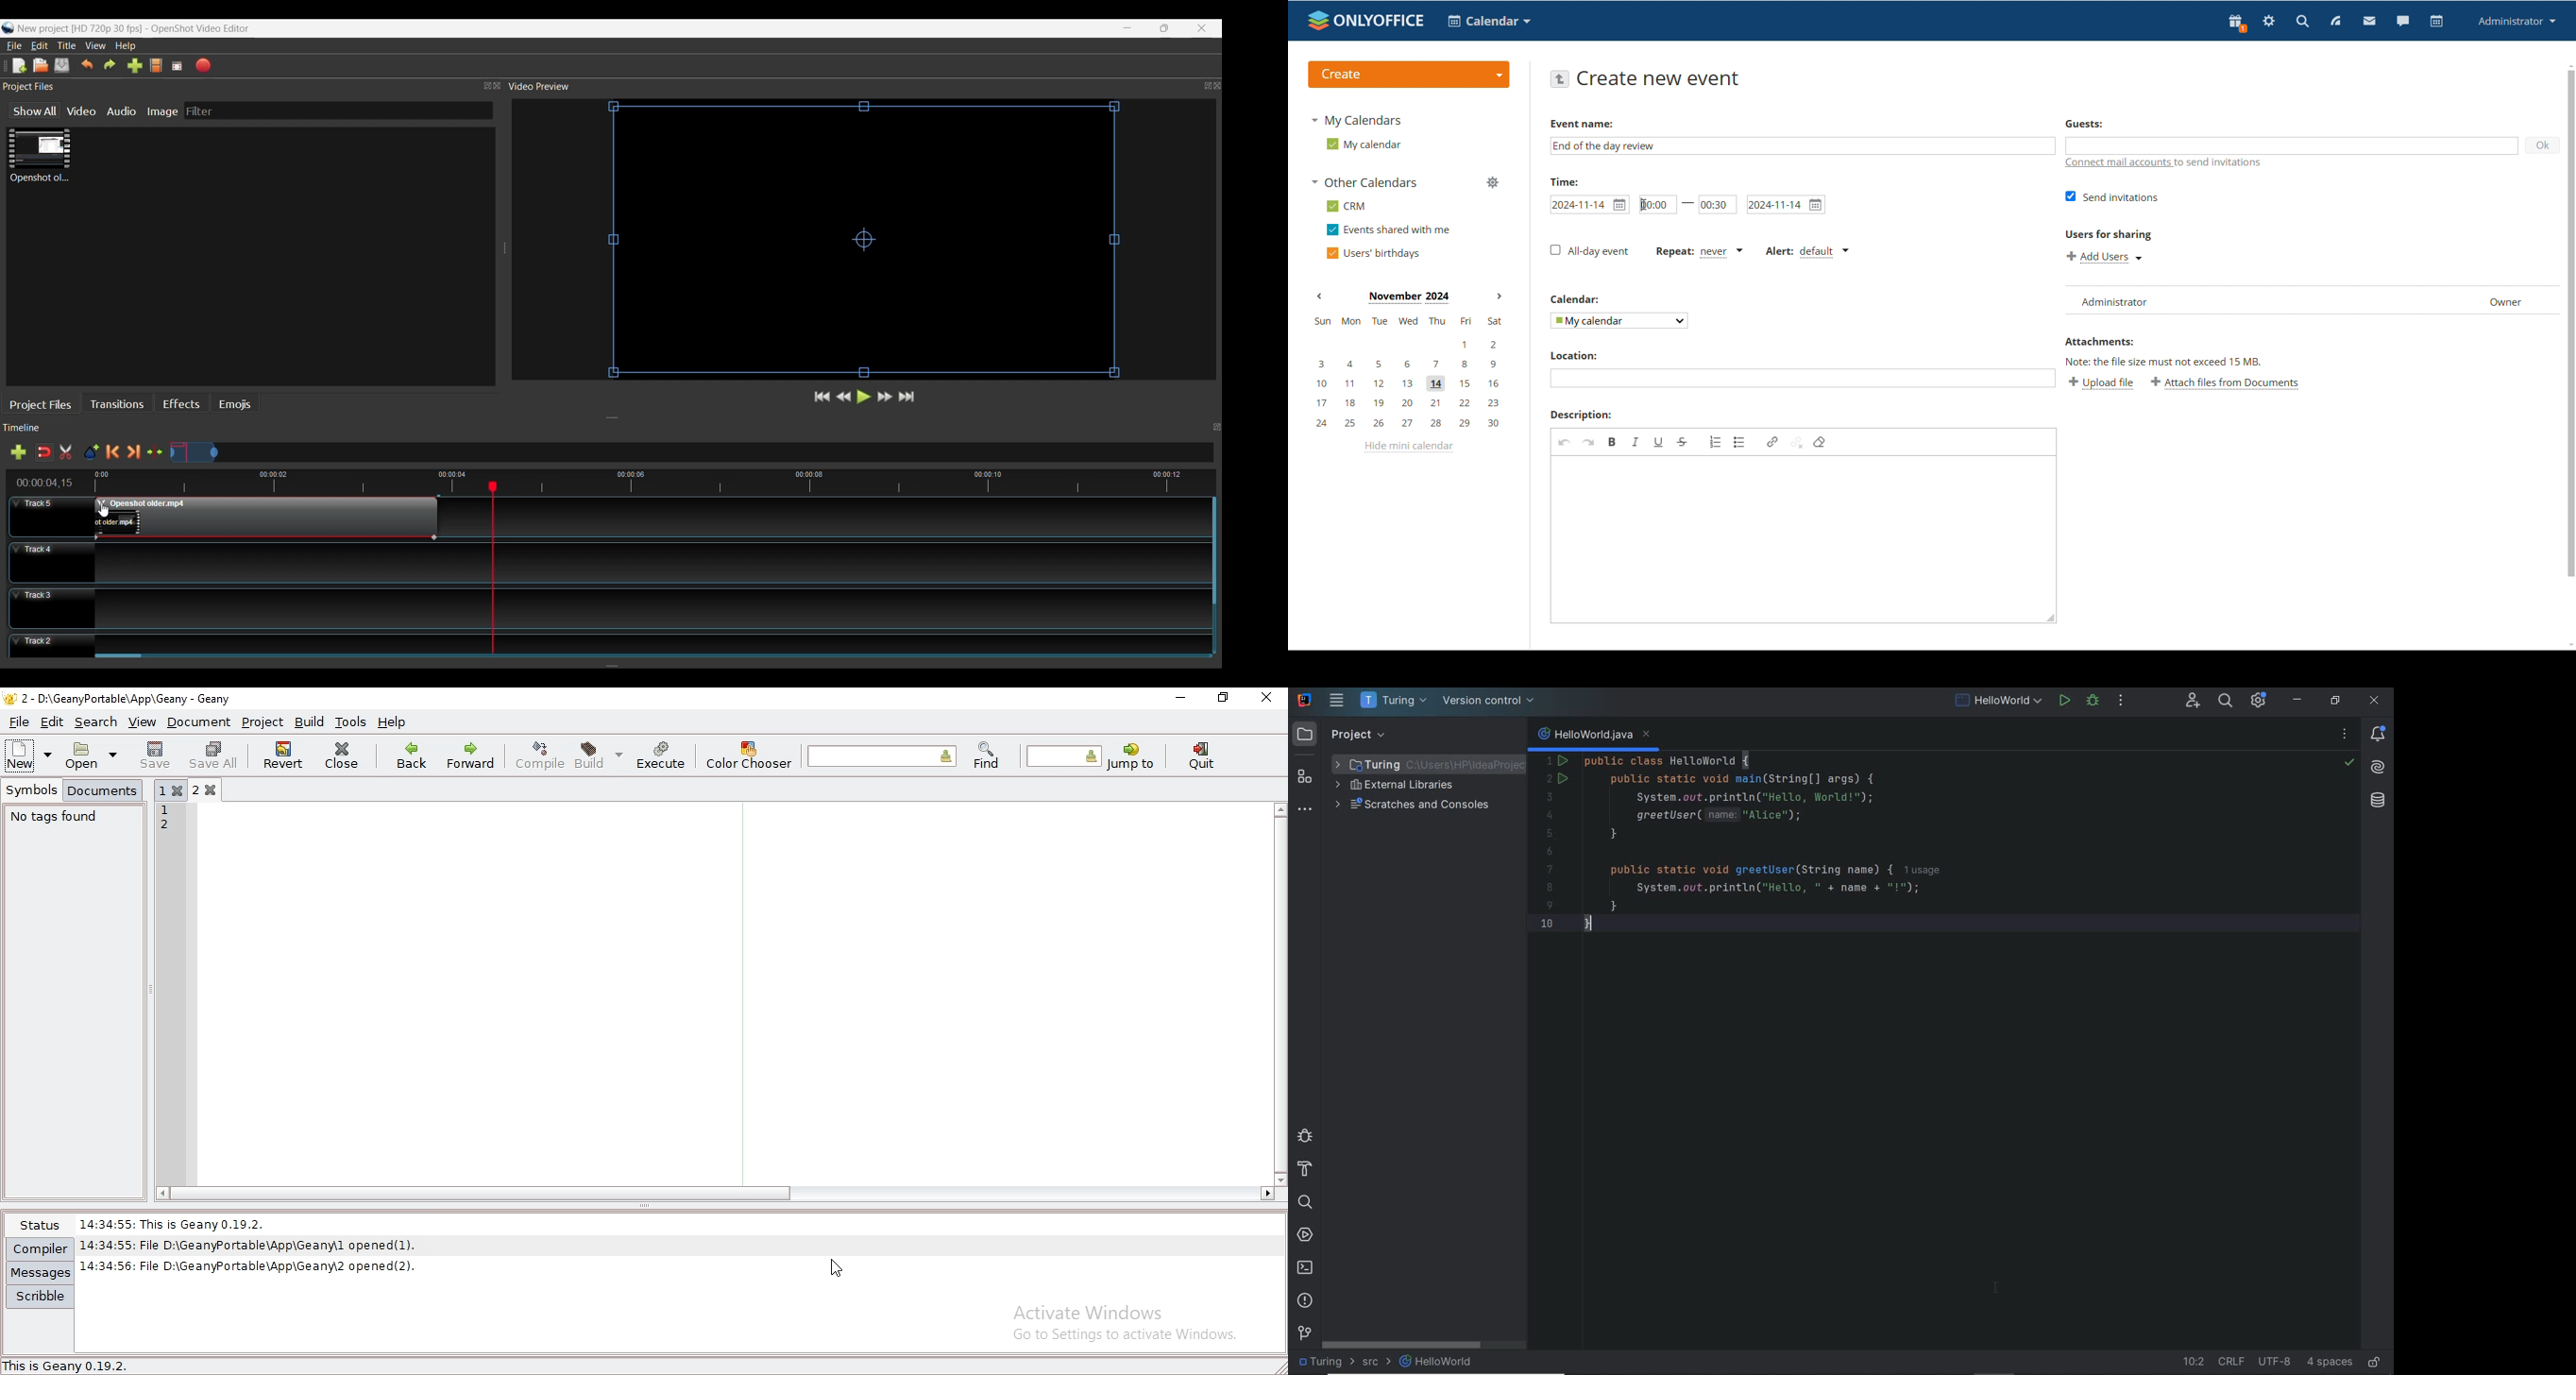 The height and width of the screenshot is (1400, 2576). Describe the element at coordinates (1324, 1361) in the screenshot. I see `project file` at that location.